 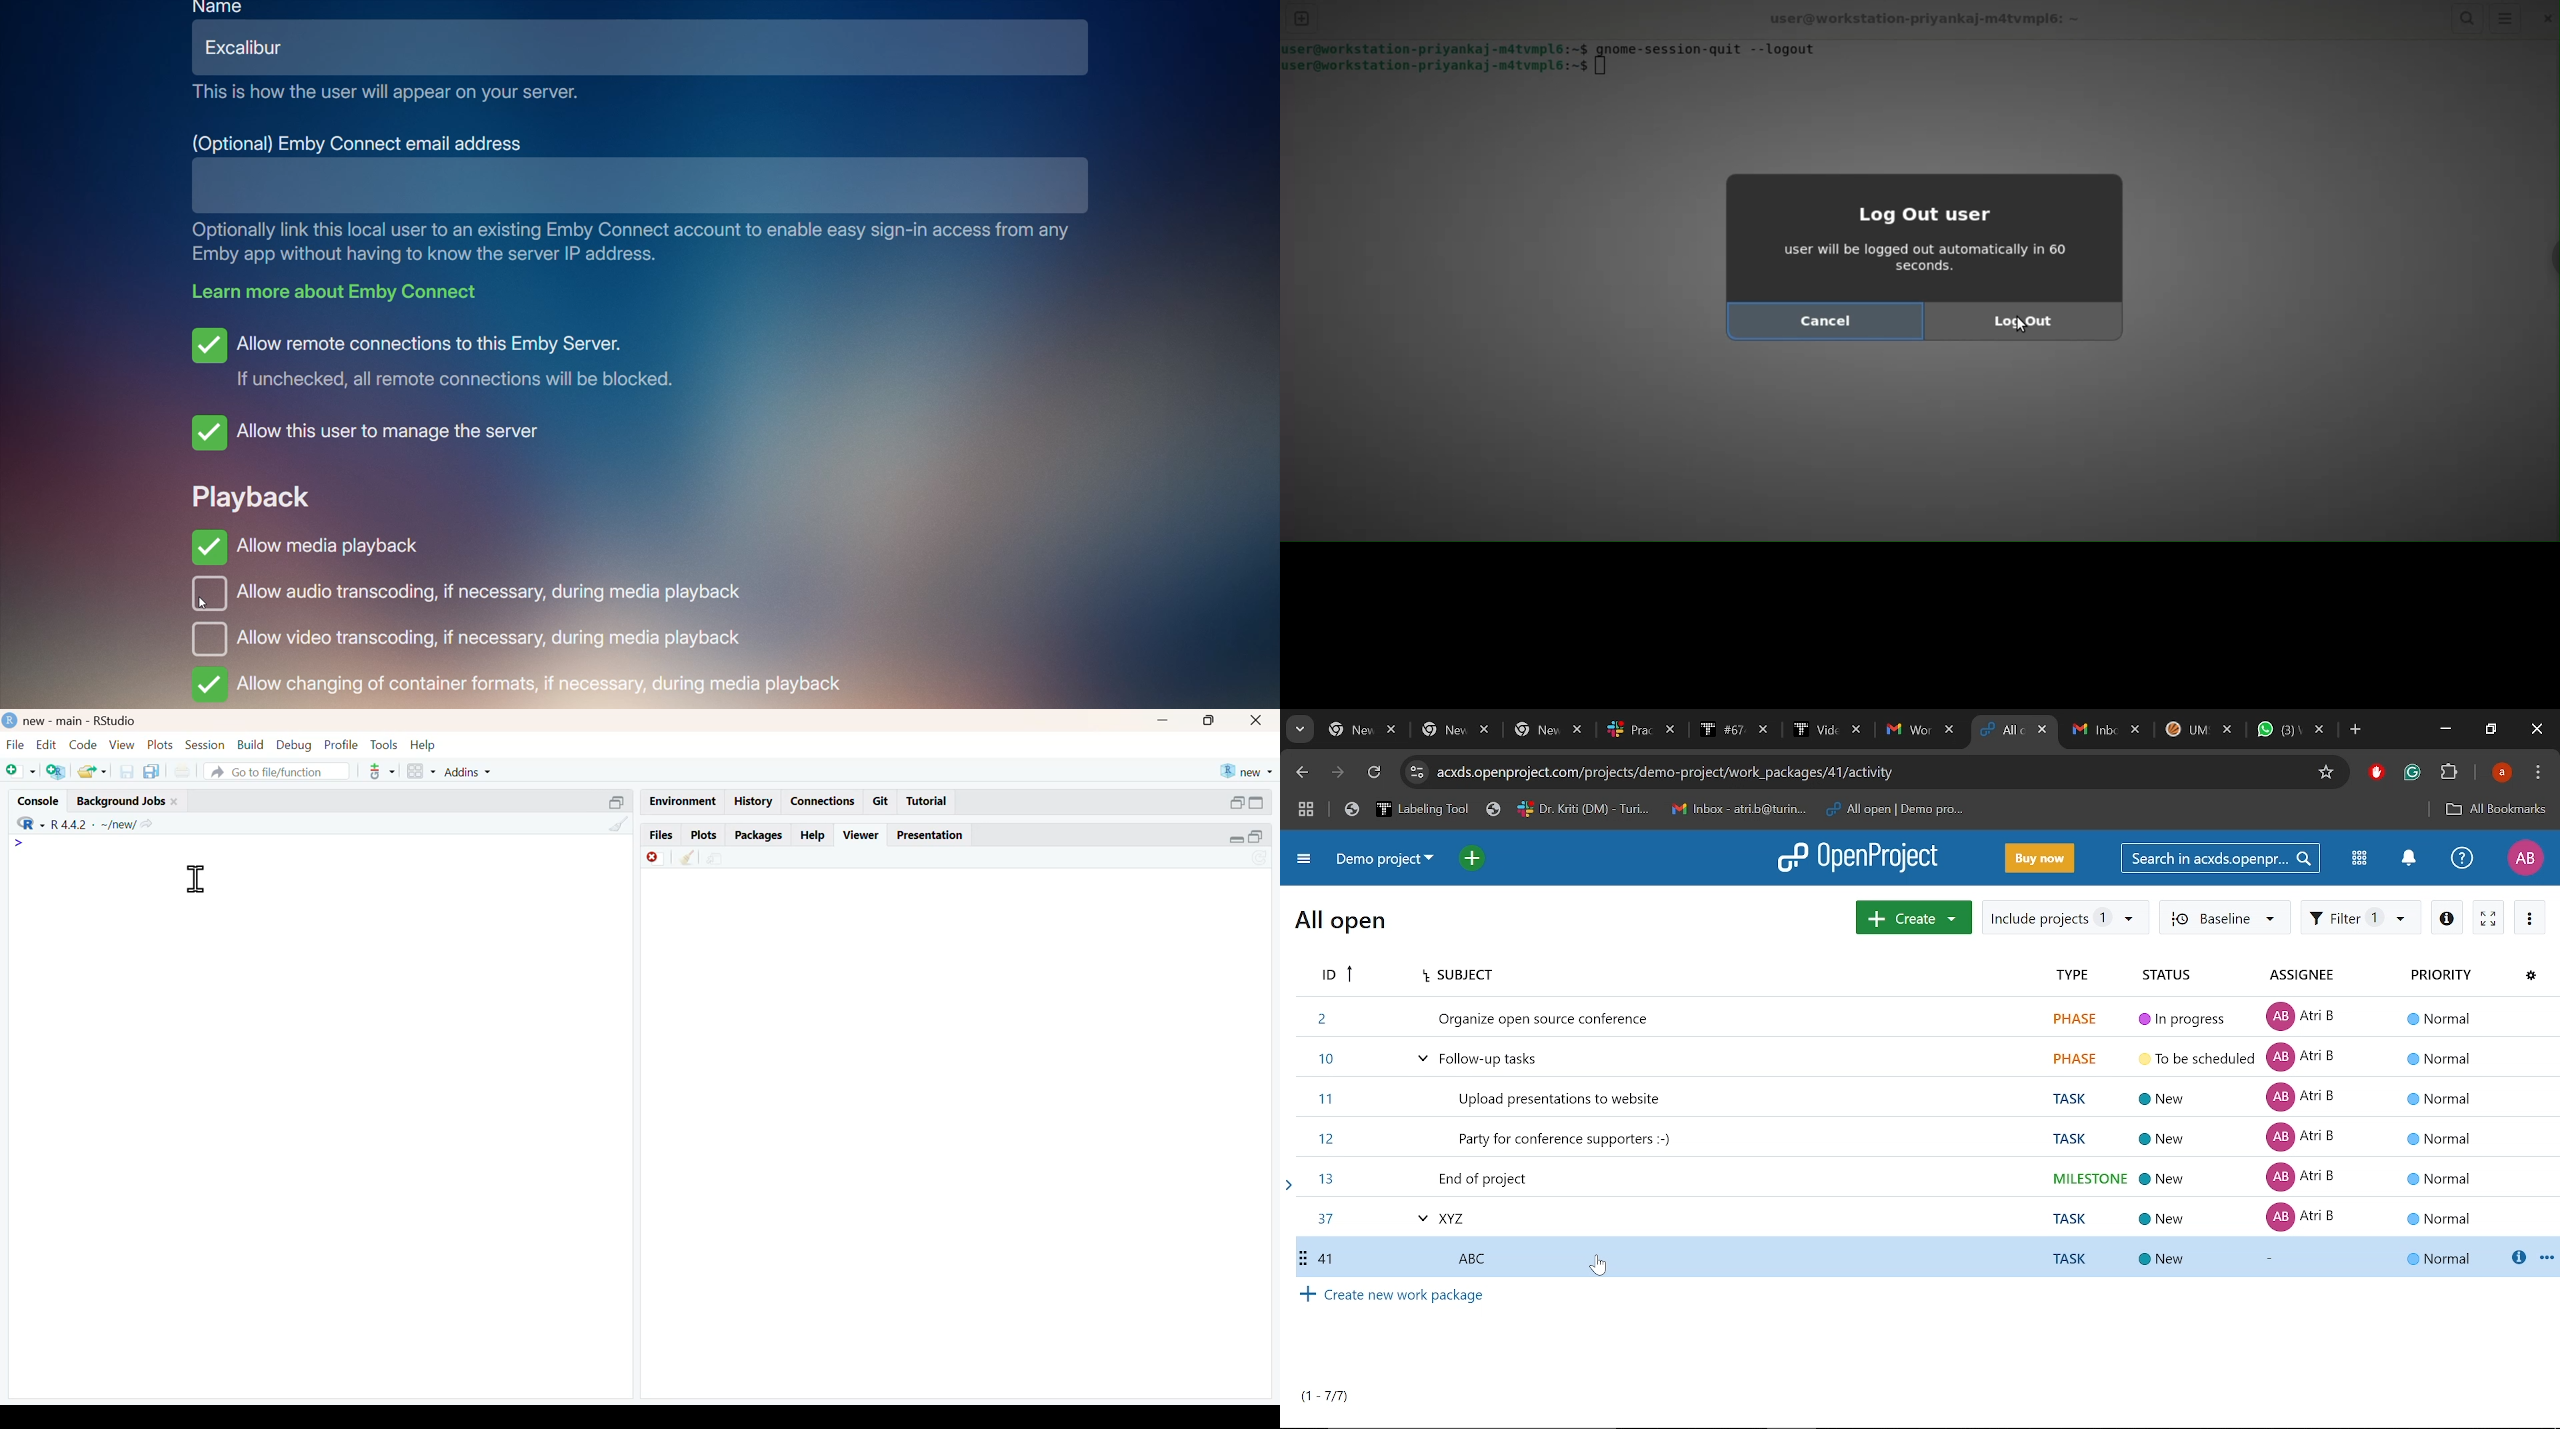 What do you see at coordinates (252, 745) in the screenshot?
I see `build` at bounding box center [252, 745].